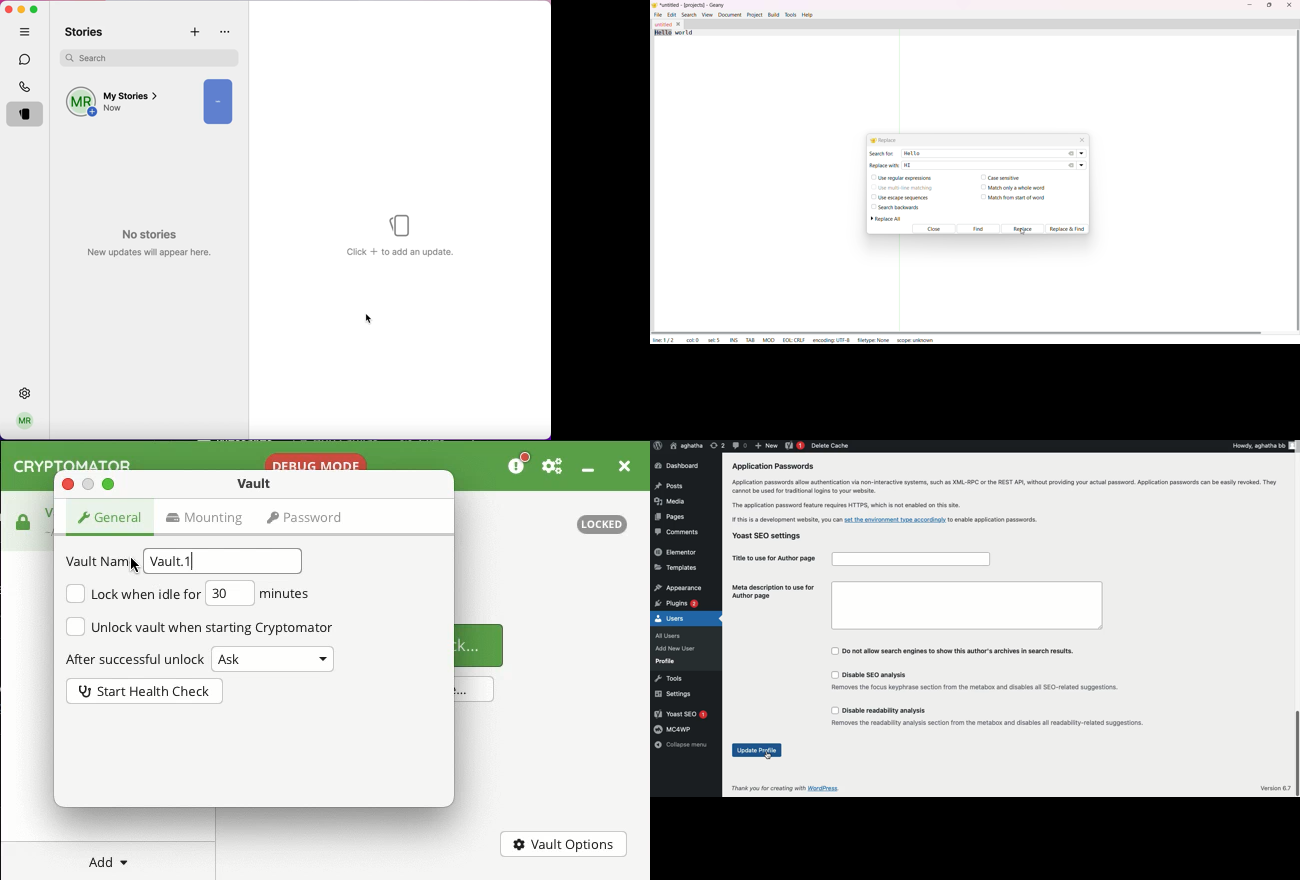  What do you see at coordinates (681, 466) in the screenshot?
I see `Dashboard` at bounding box center [681, 466].